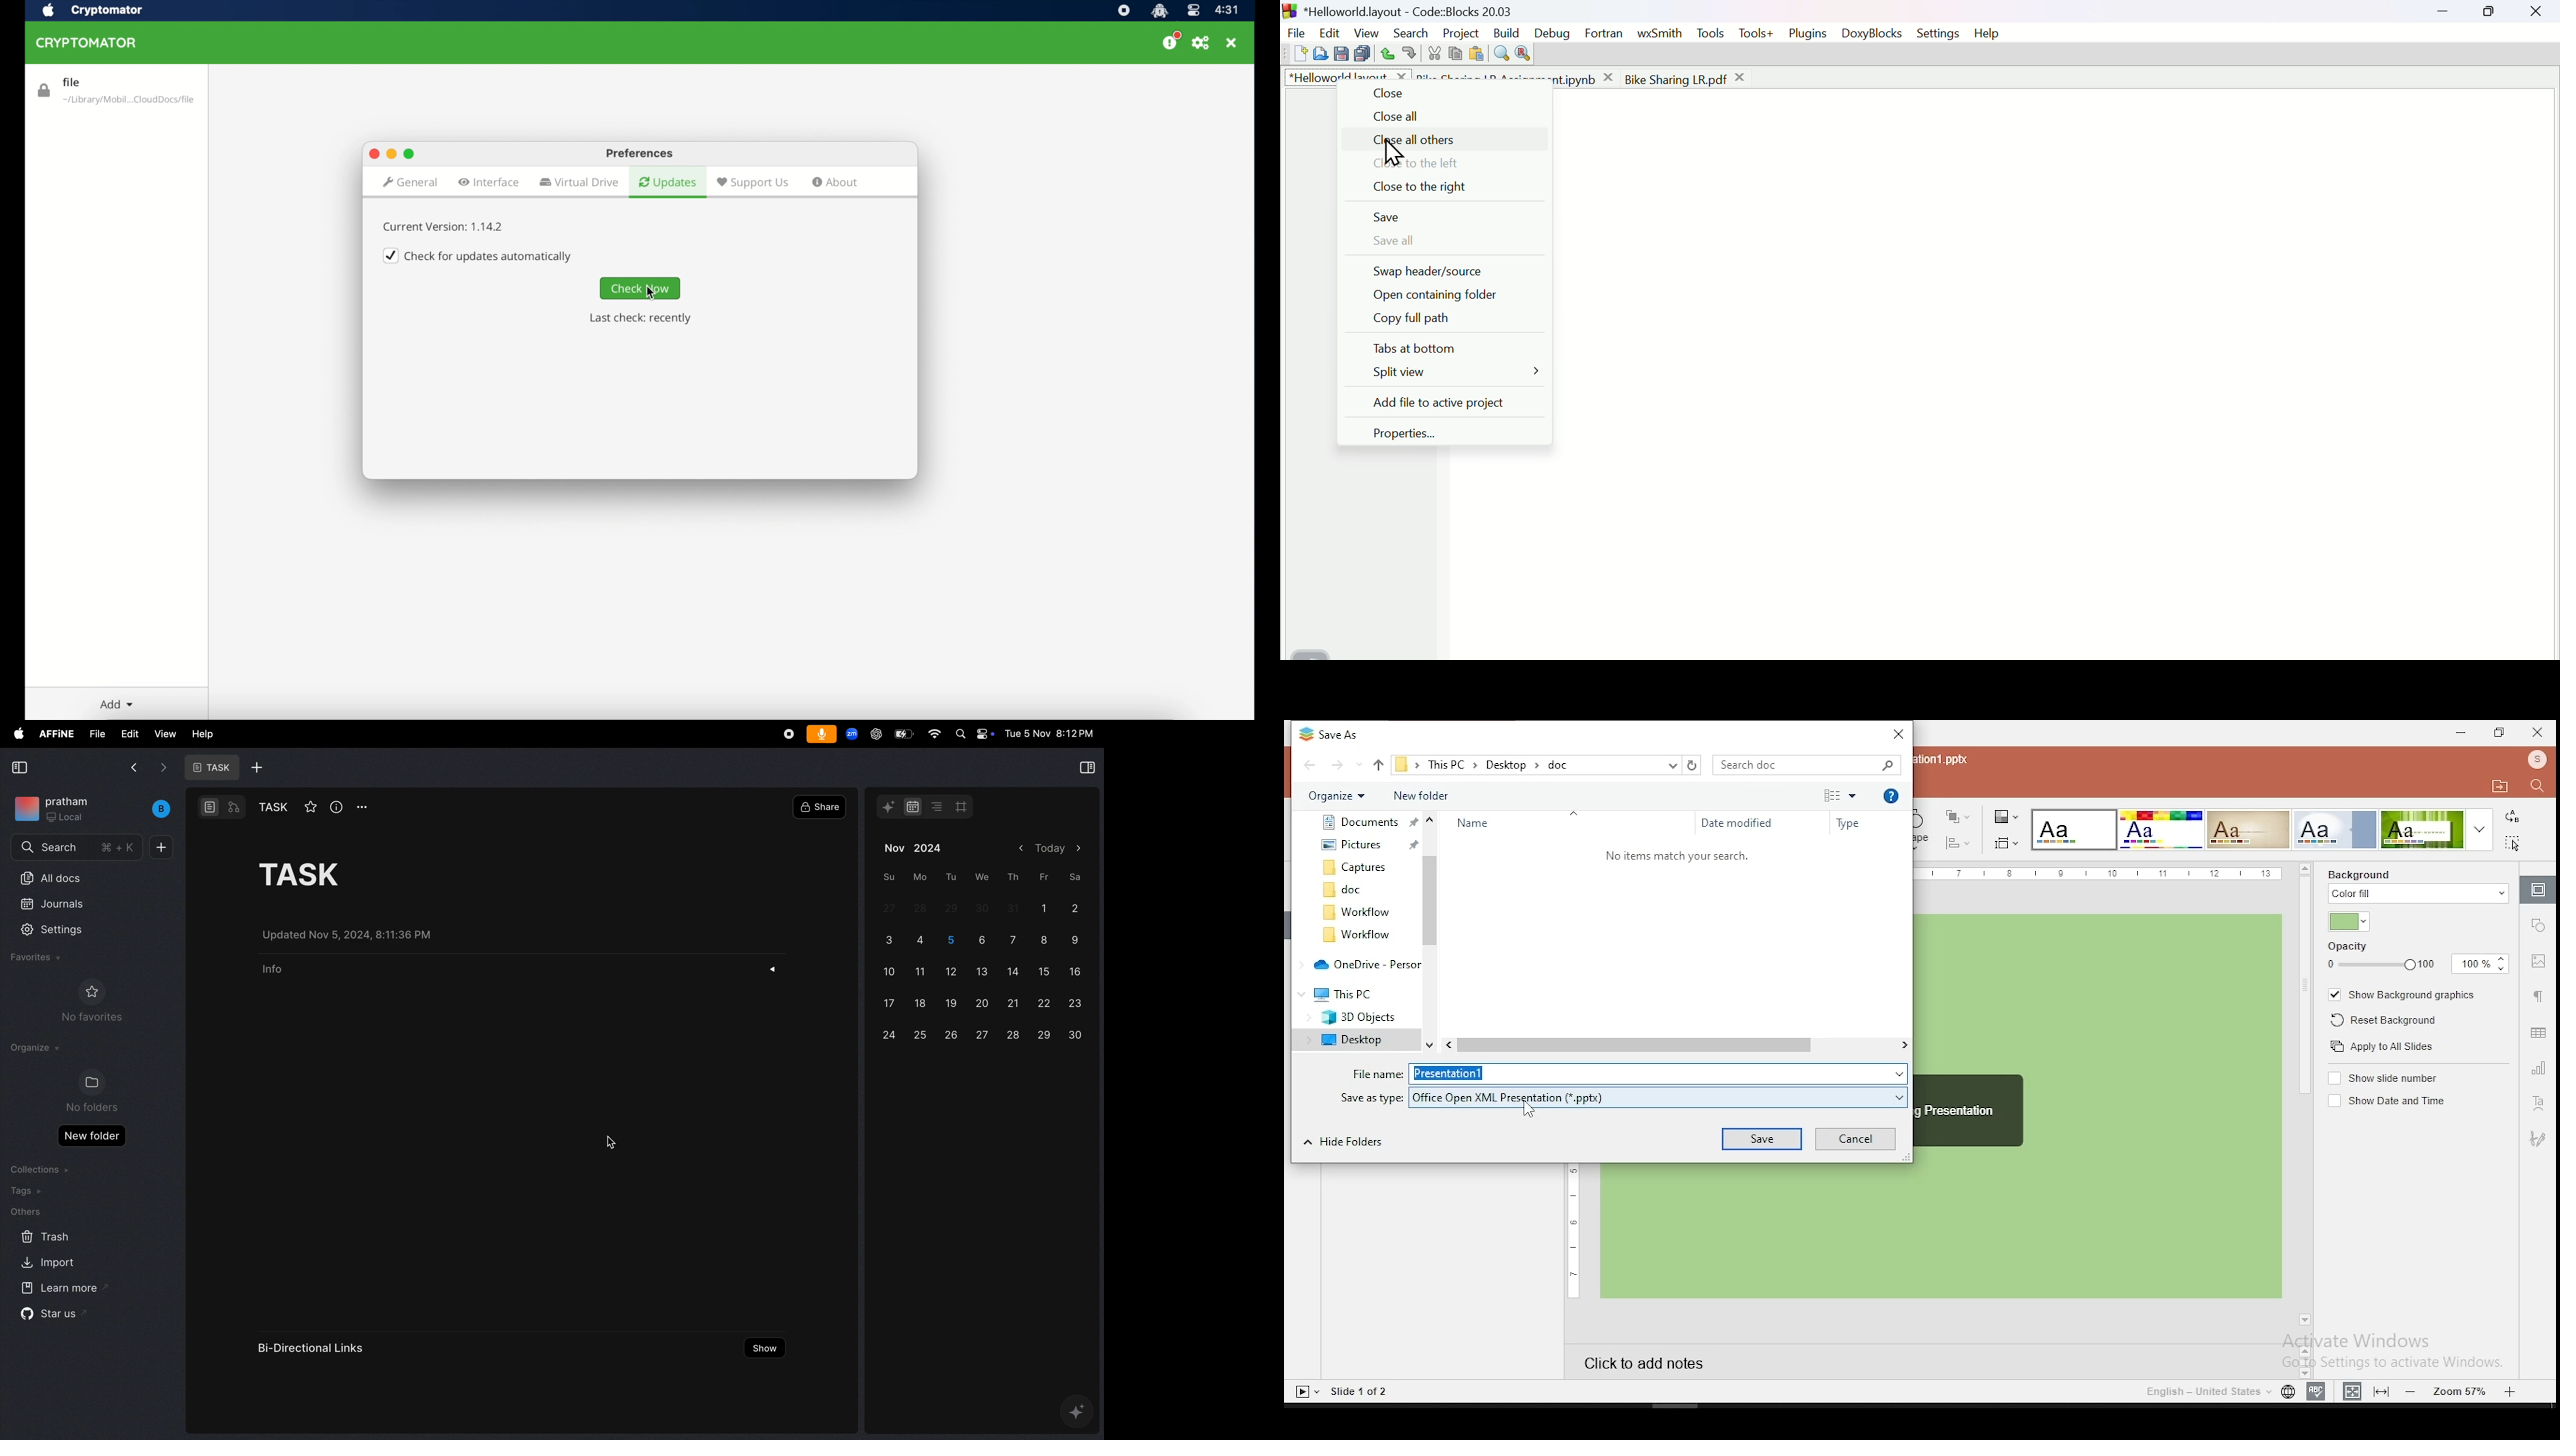 The image size is (2576, 1456). I want to click on Horizontal scrollbar, so click(1676, 1045).